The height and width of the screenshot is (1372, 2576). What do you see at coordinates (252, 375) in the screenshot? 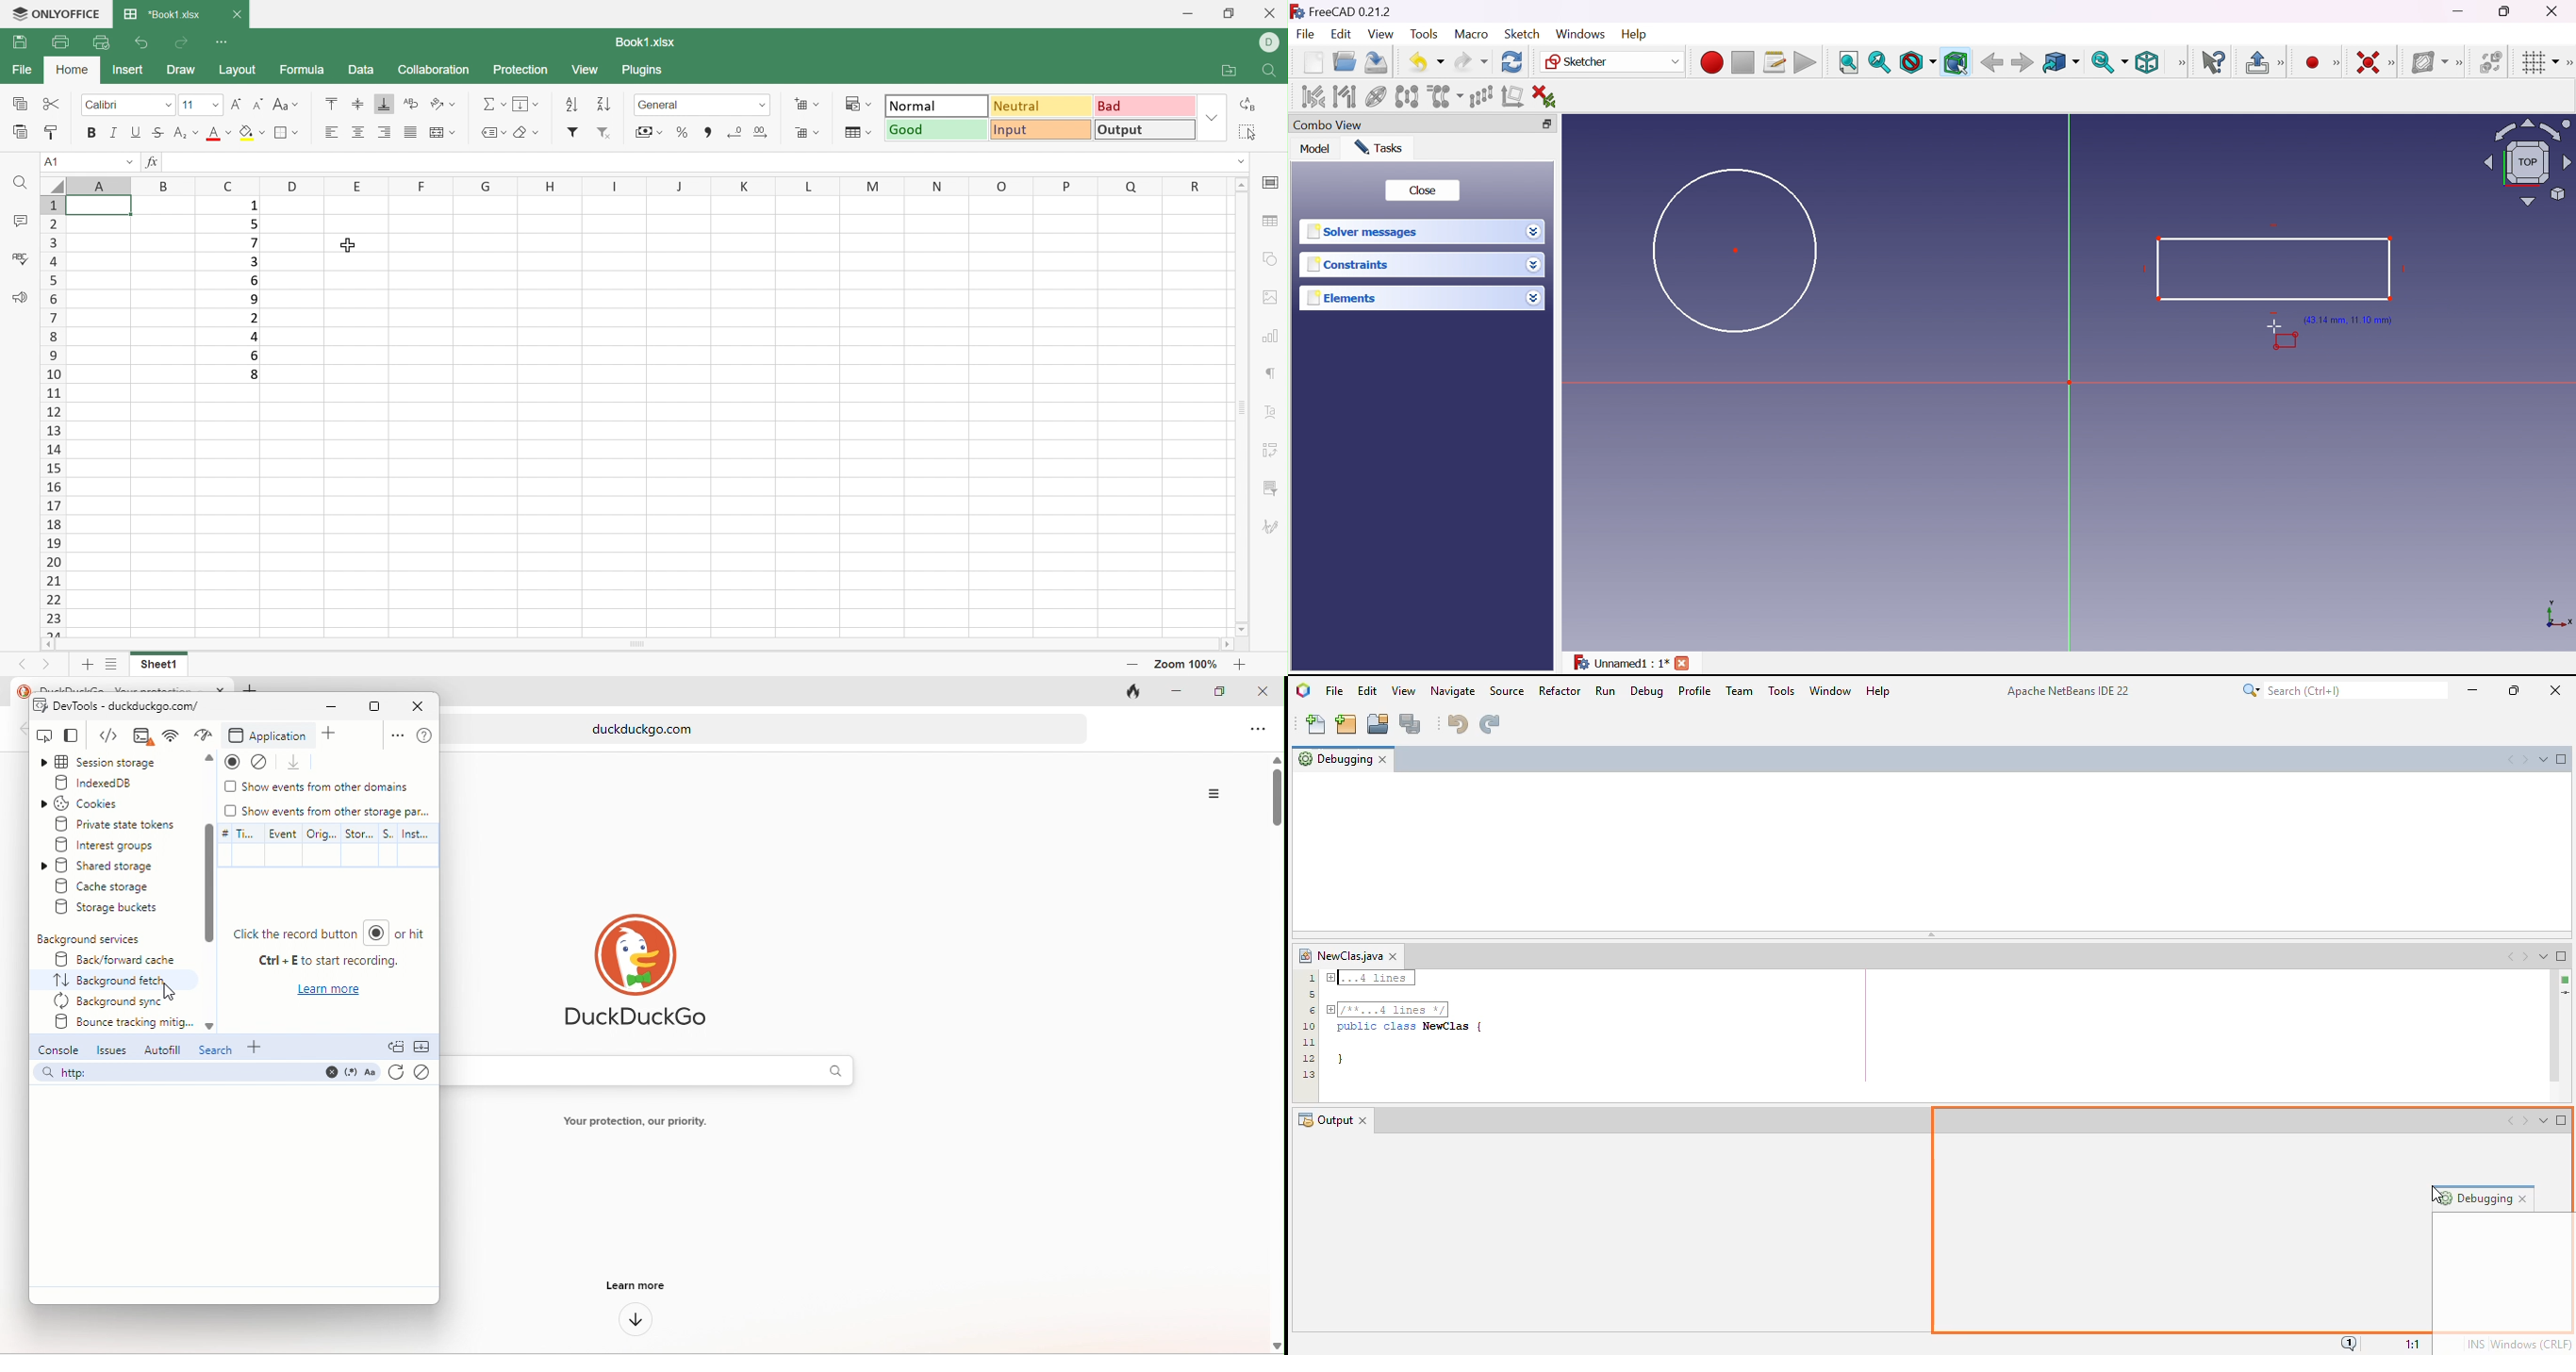
I see `8` at bounding box center [252, 375].